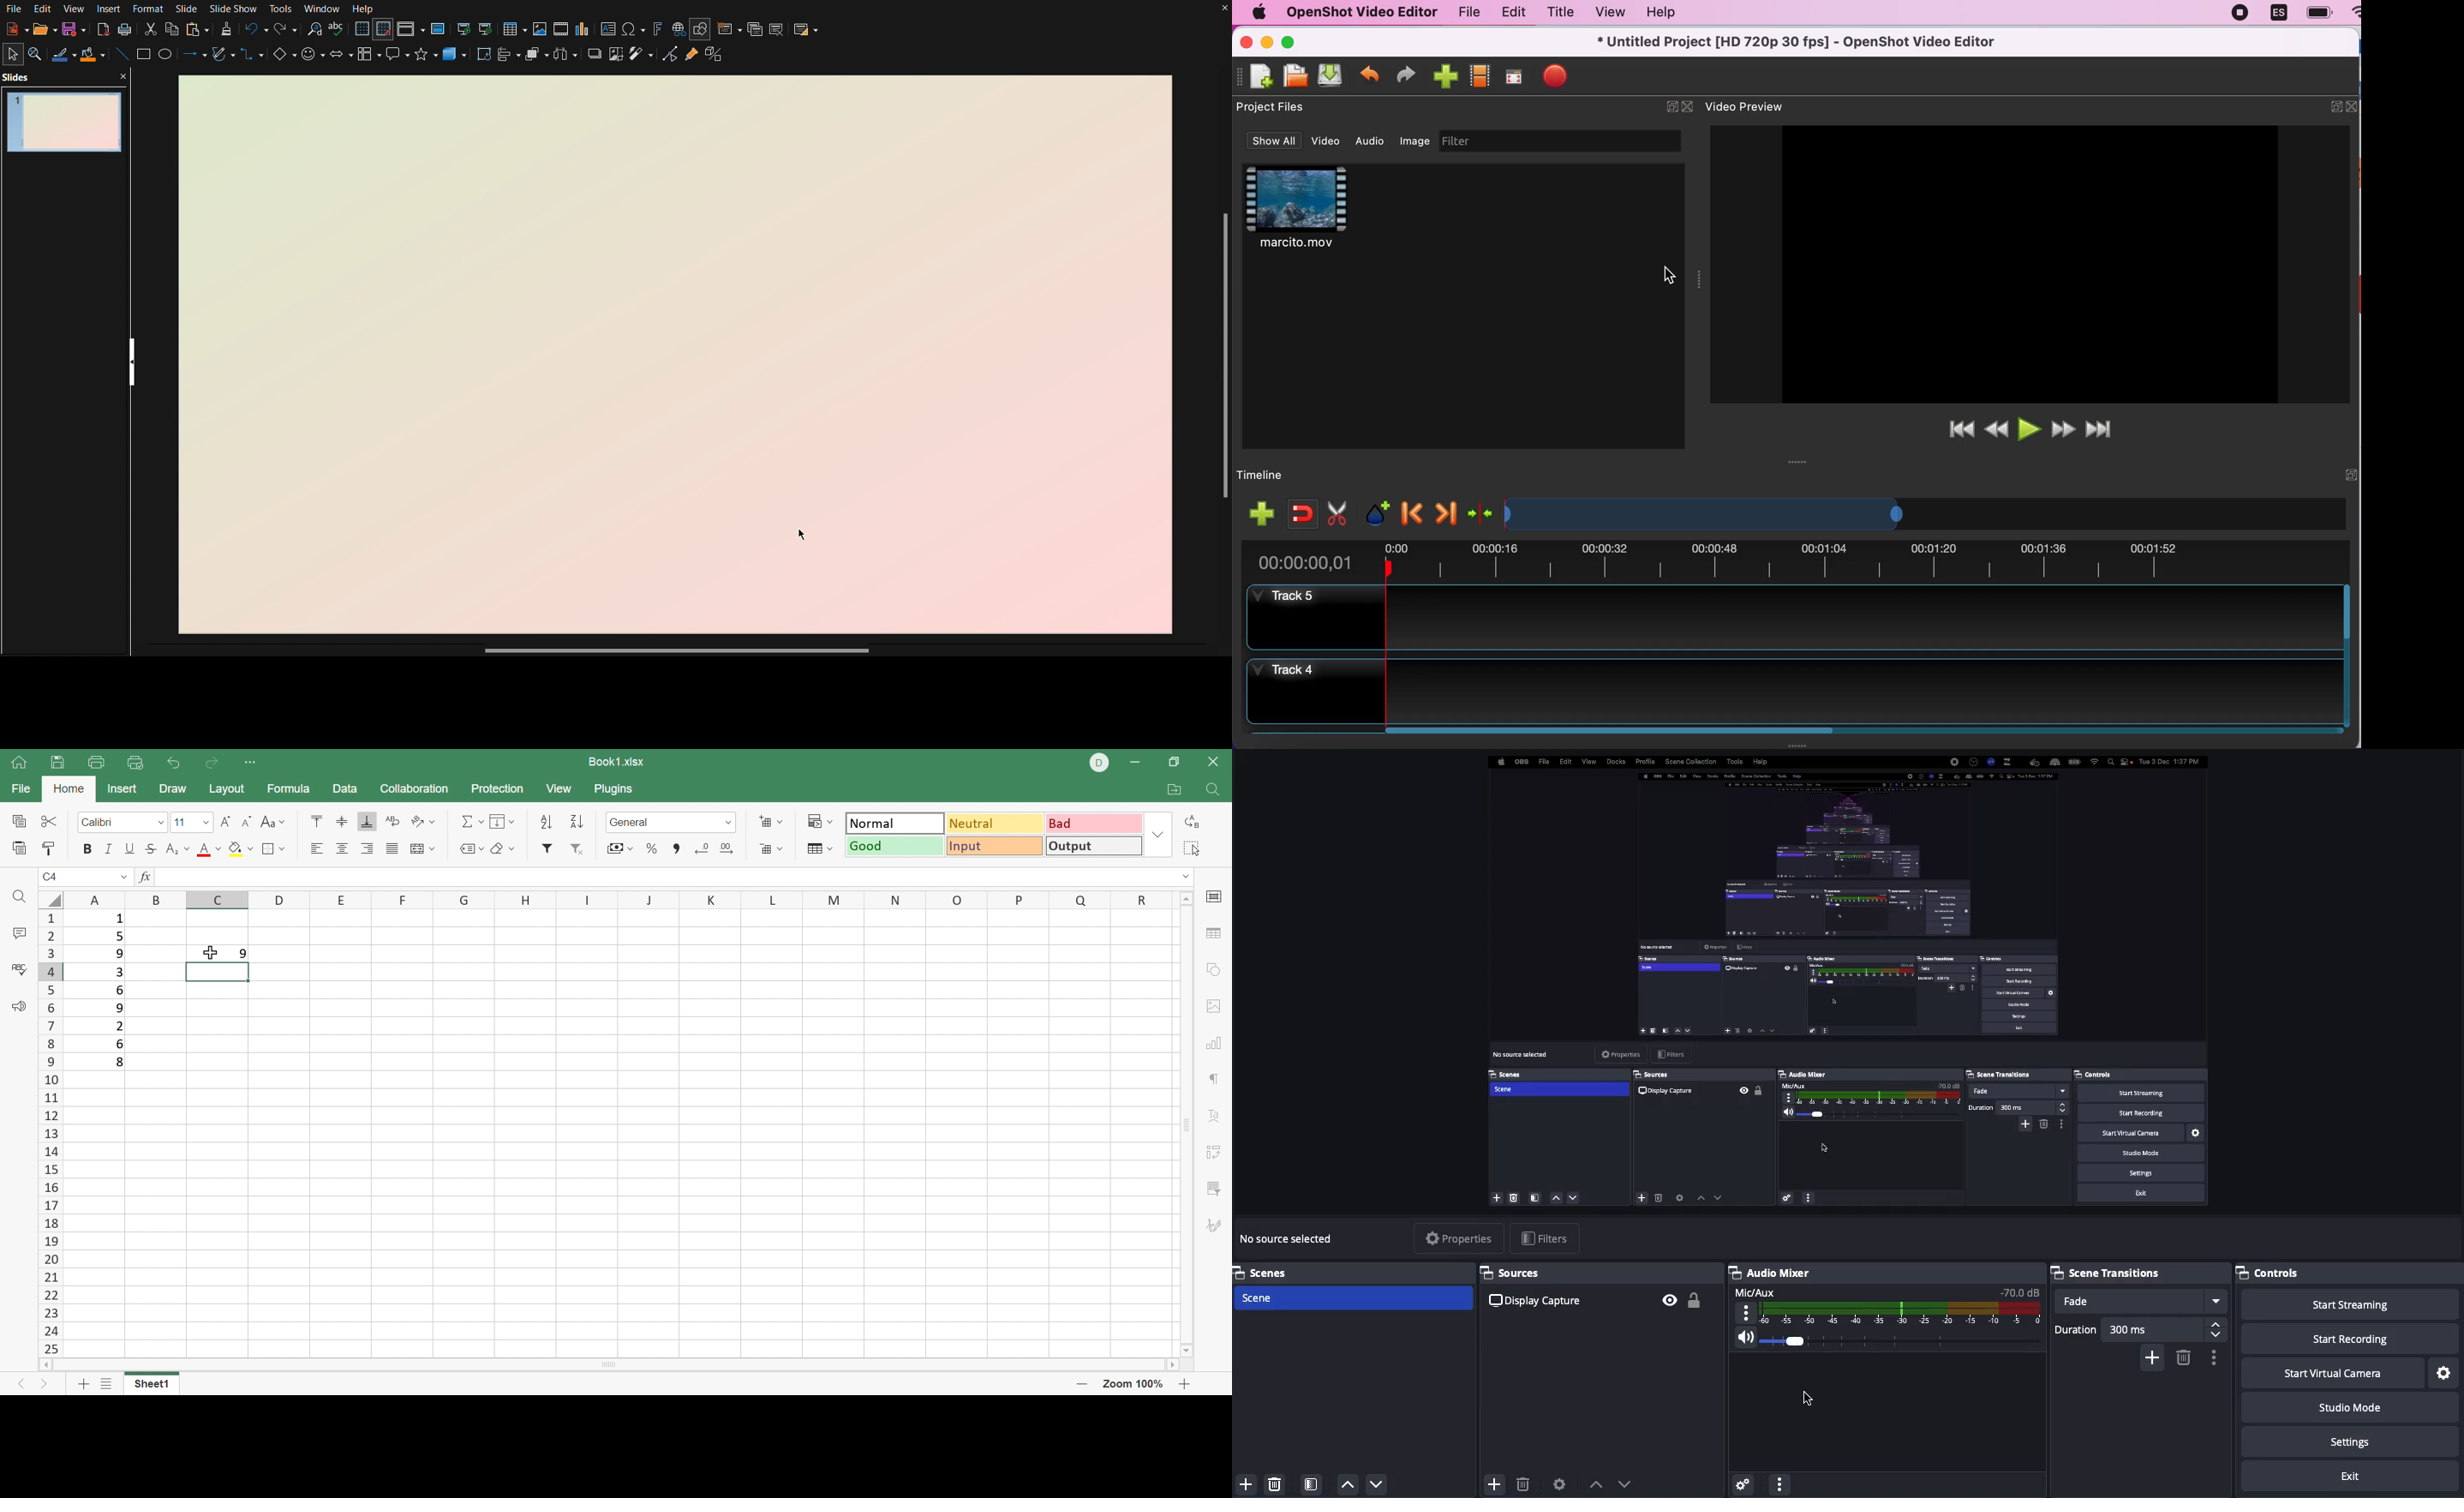 This screenshot has width=2464, height=1512. I want to click on Bold, so click(88, 848).